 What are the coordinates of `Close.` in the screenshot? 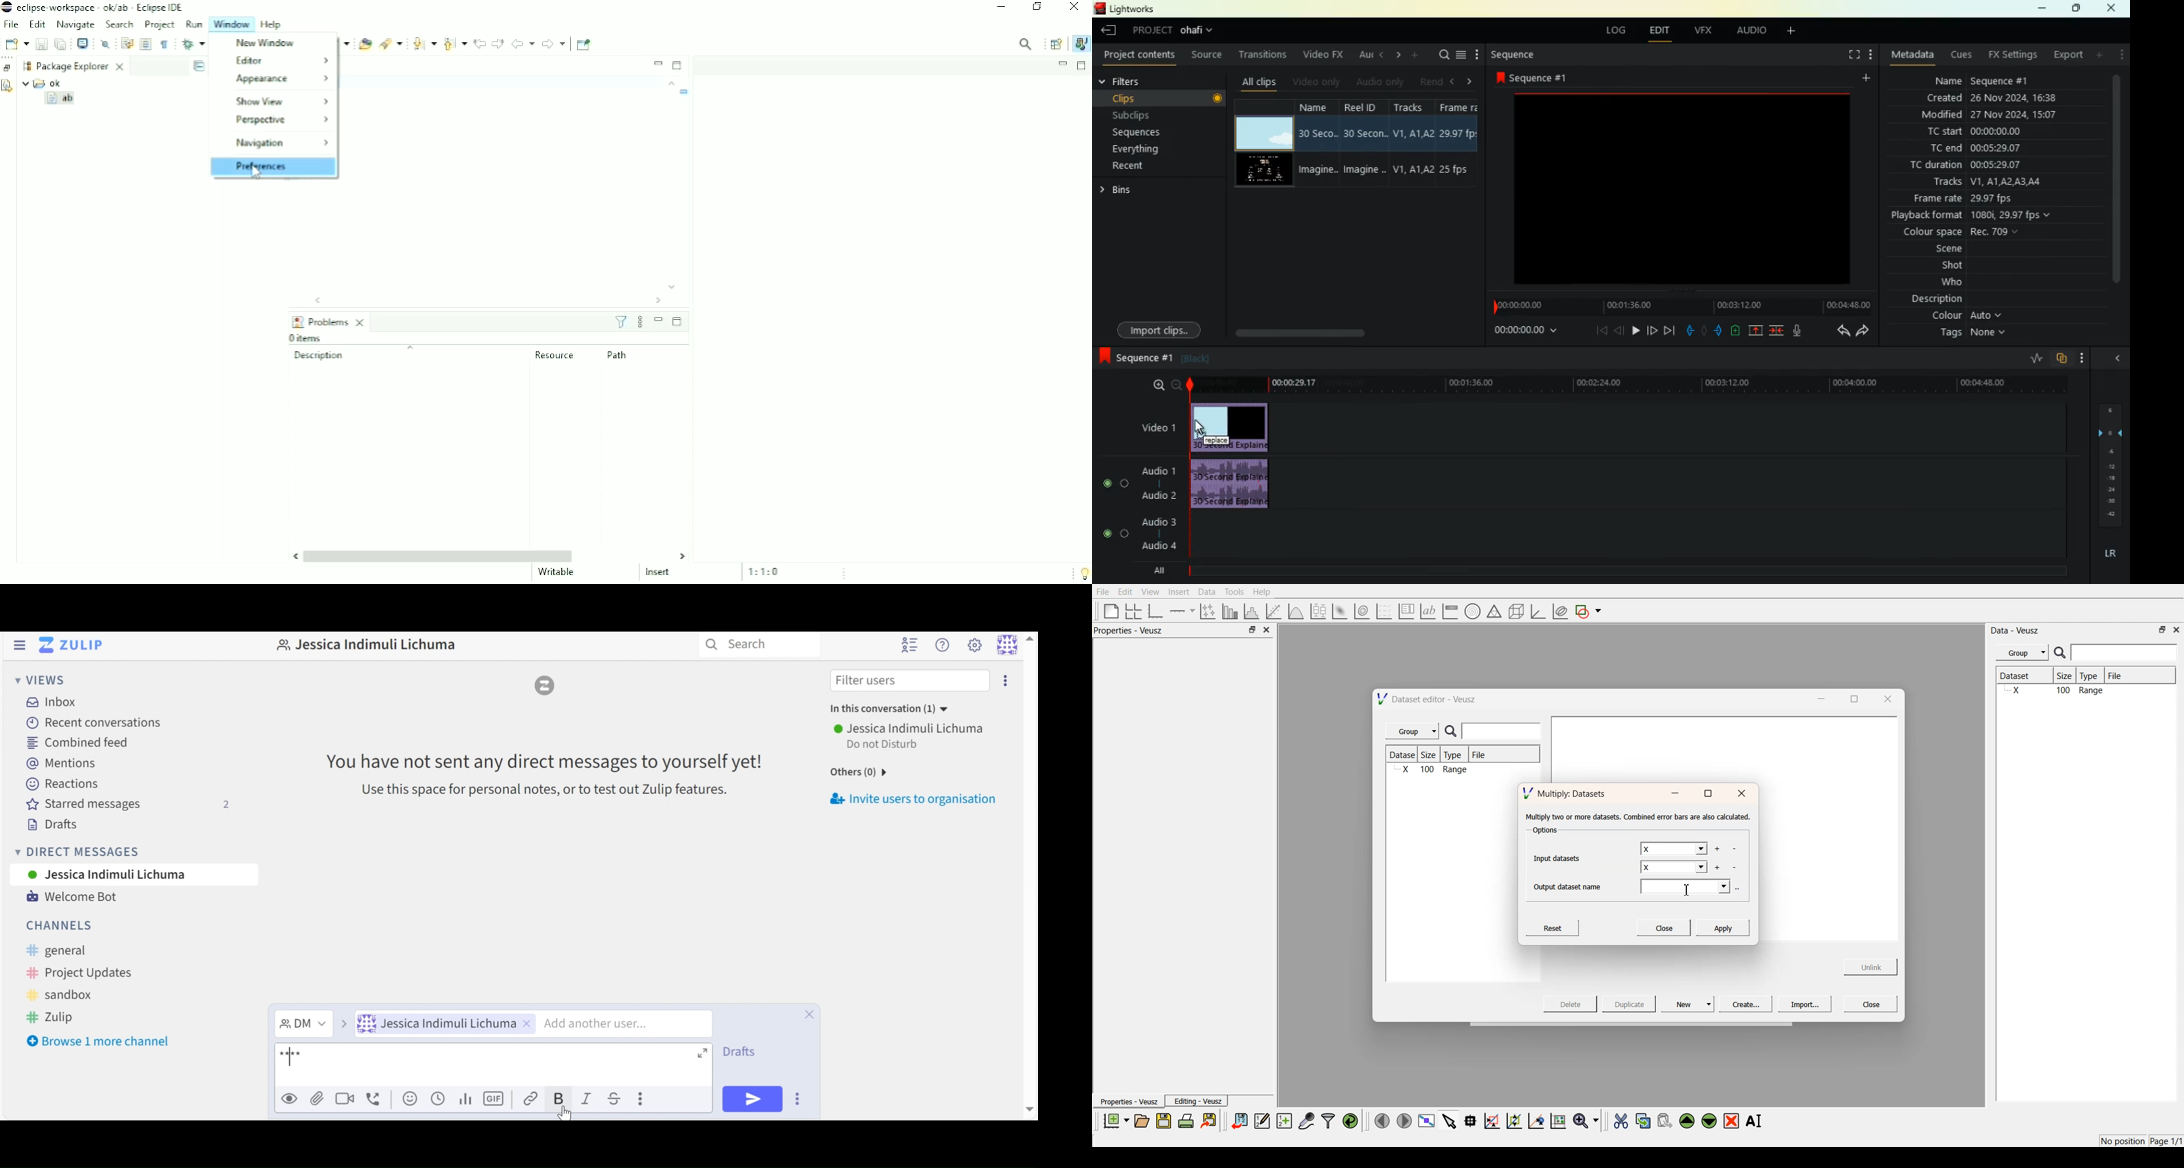 It's located at (1663, 927).